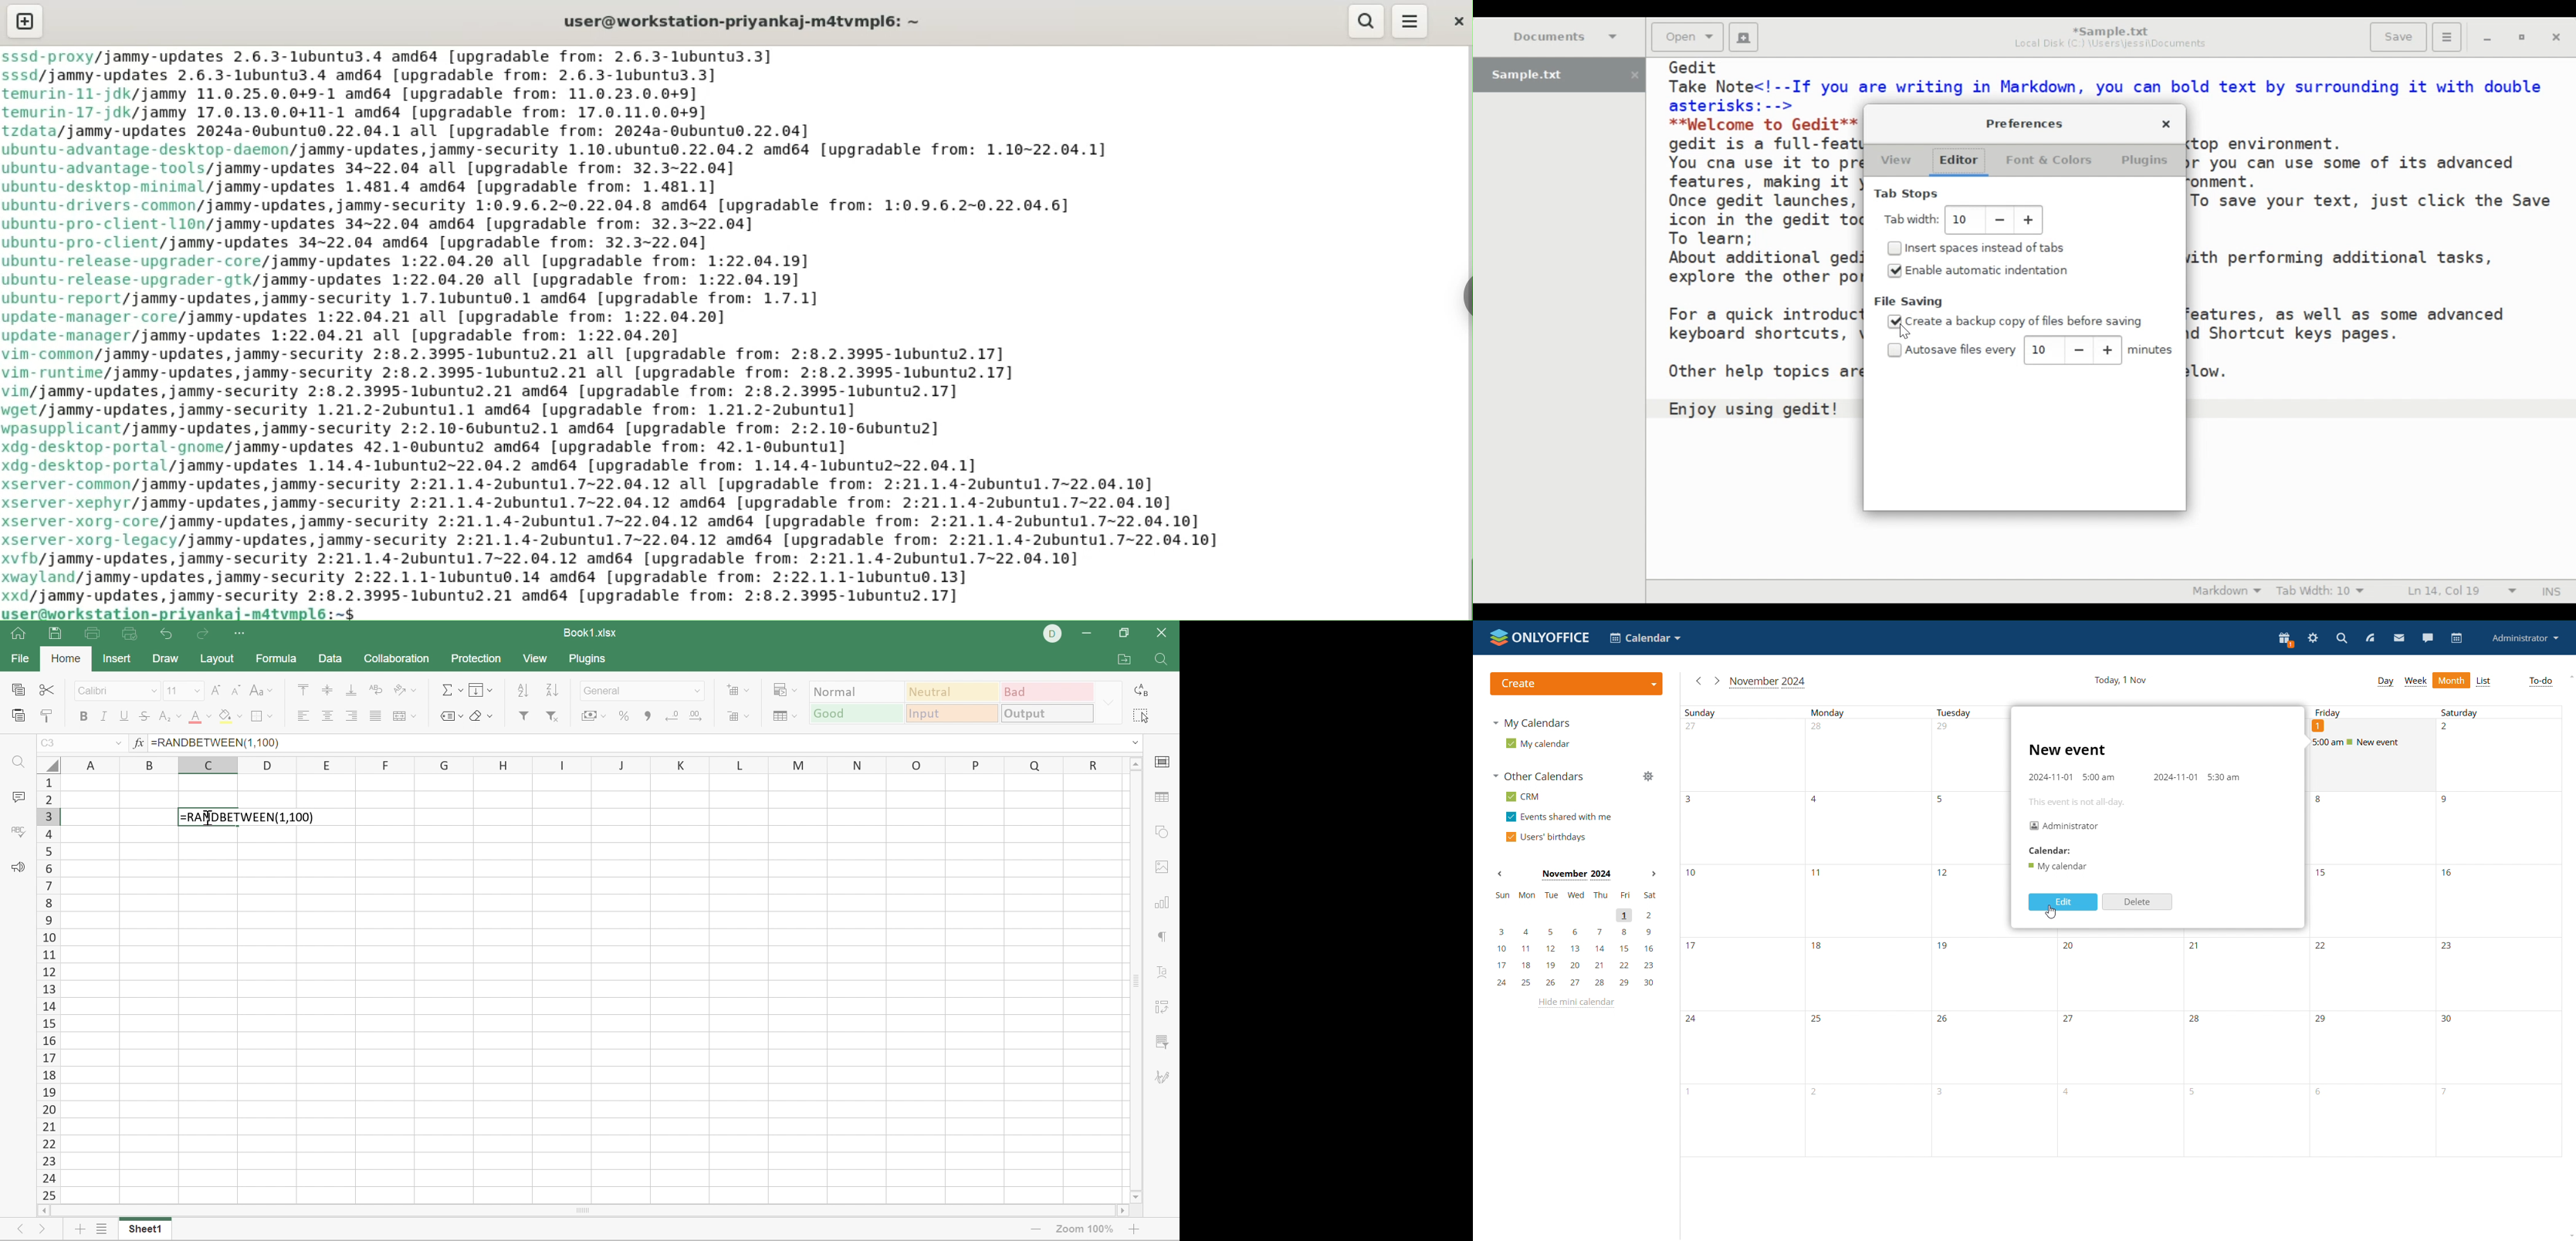 The image size is (2576, 1260). What do you see at coordinates (120, 660) in the screenshot?
I see `Insert` at bounding box center [120, 660].